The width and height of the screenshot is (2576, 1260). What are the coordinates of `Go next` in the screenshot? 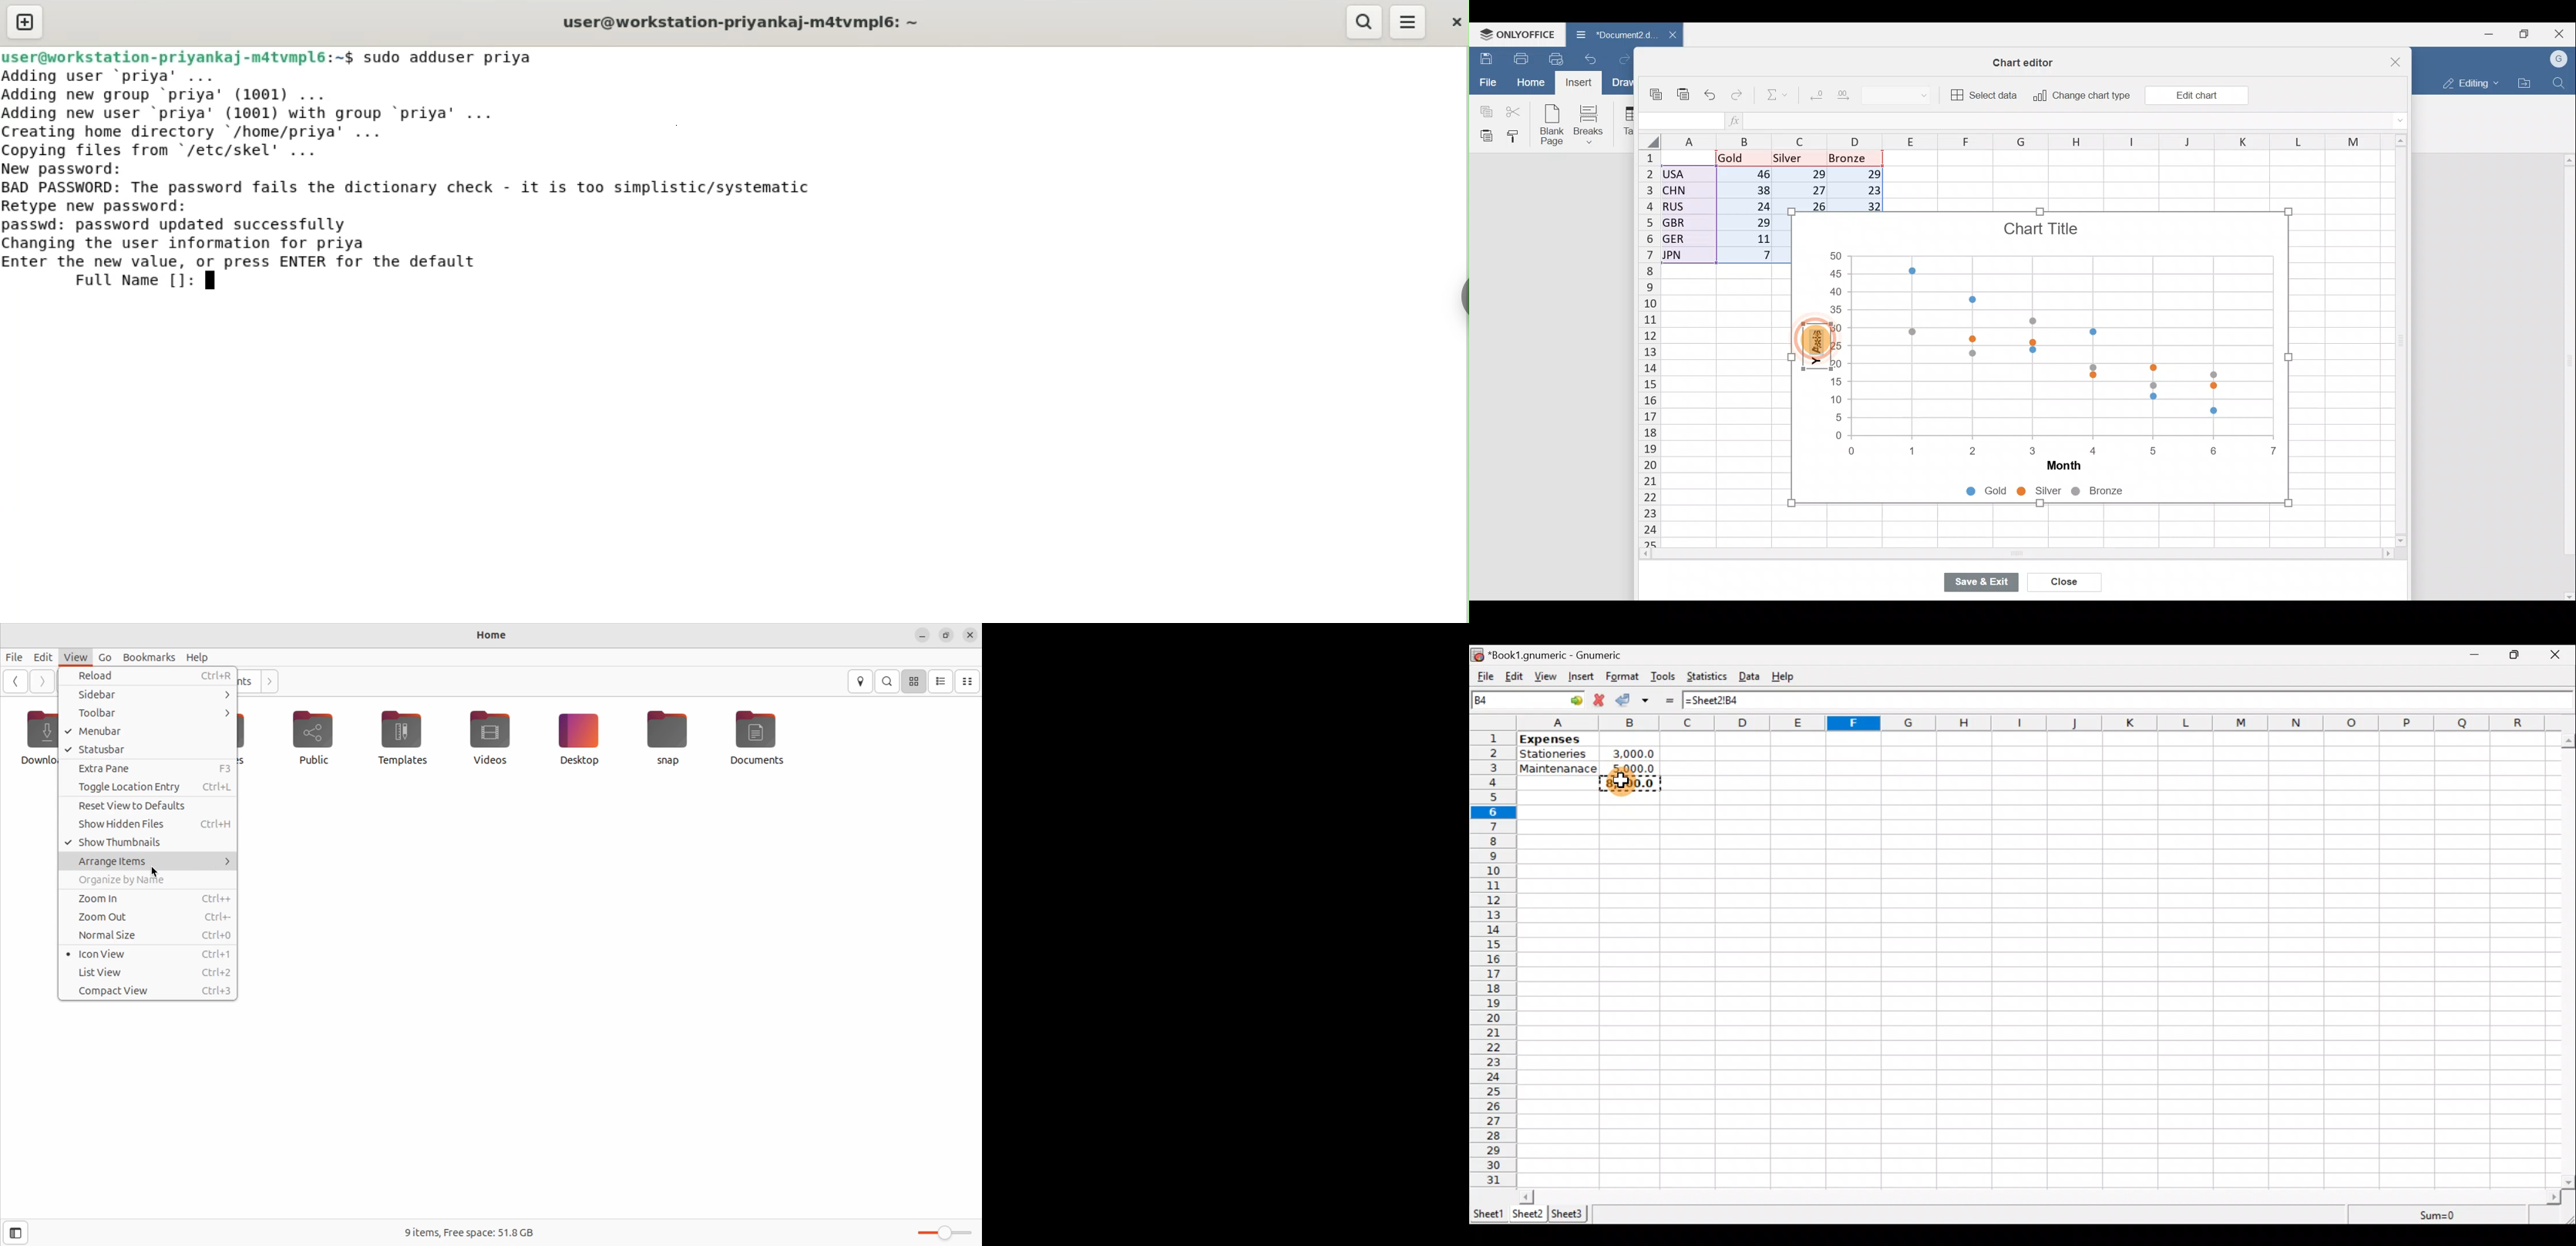 It's located at (269, 680).